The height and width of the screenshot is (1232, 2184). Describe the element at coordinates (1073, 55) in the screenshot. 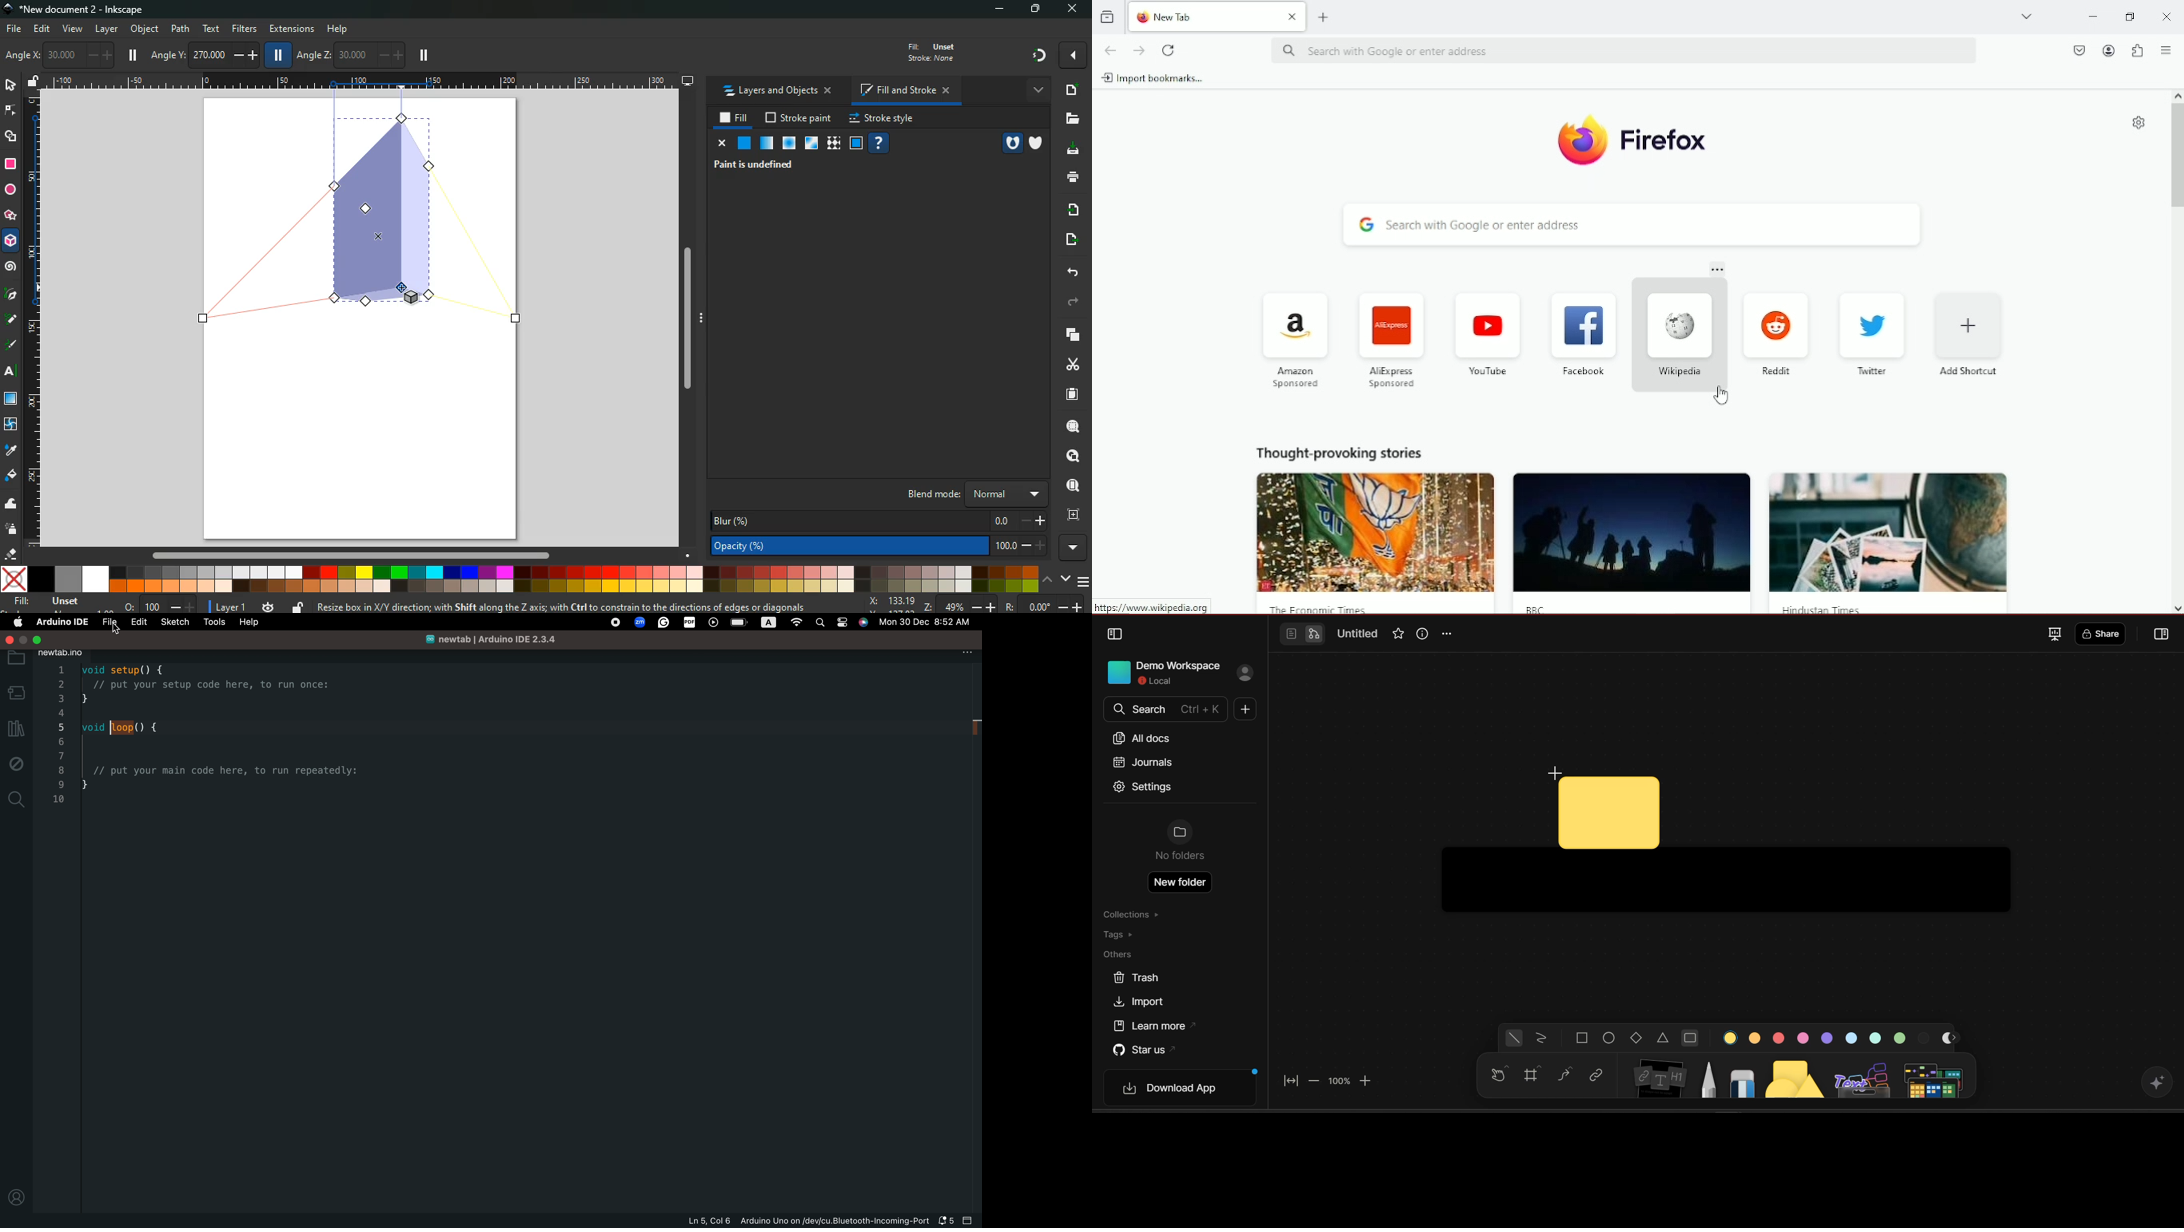

I see `more` at that location.